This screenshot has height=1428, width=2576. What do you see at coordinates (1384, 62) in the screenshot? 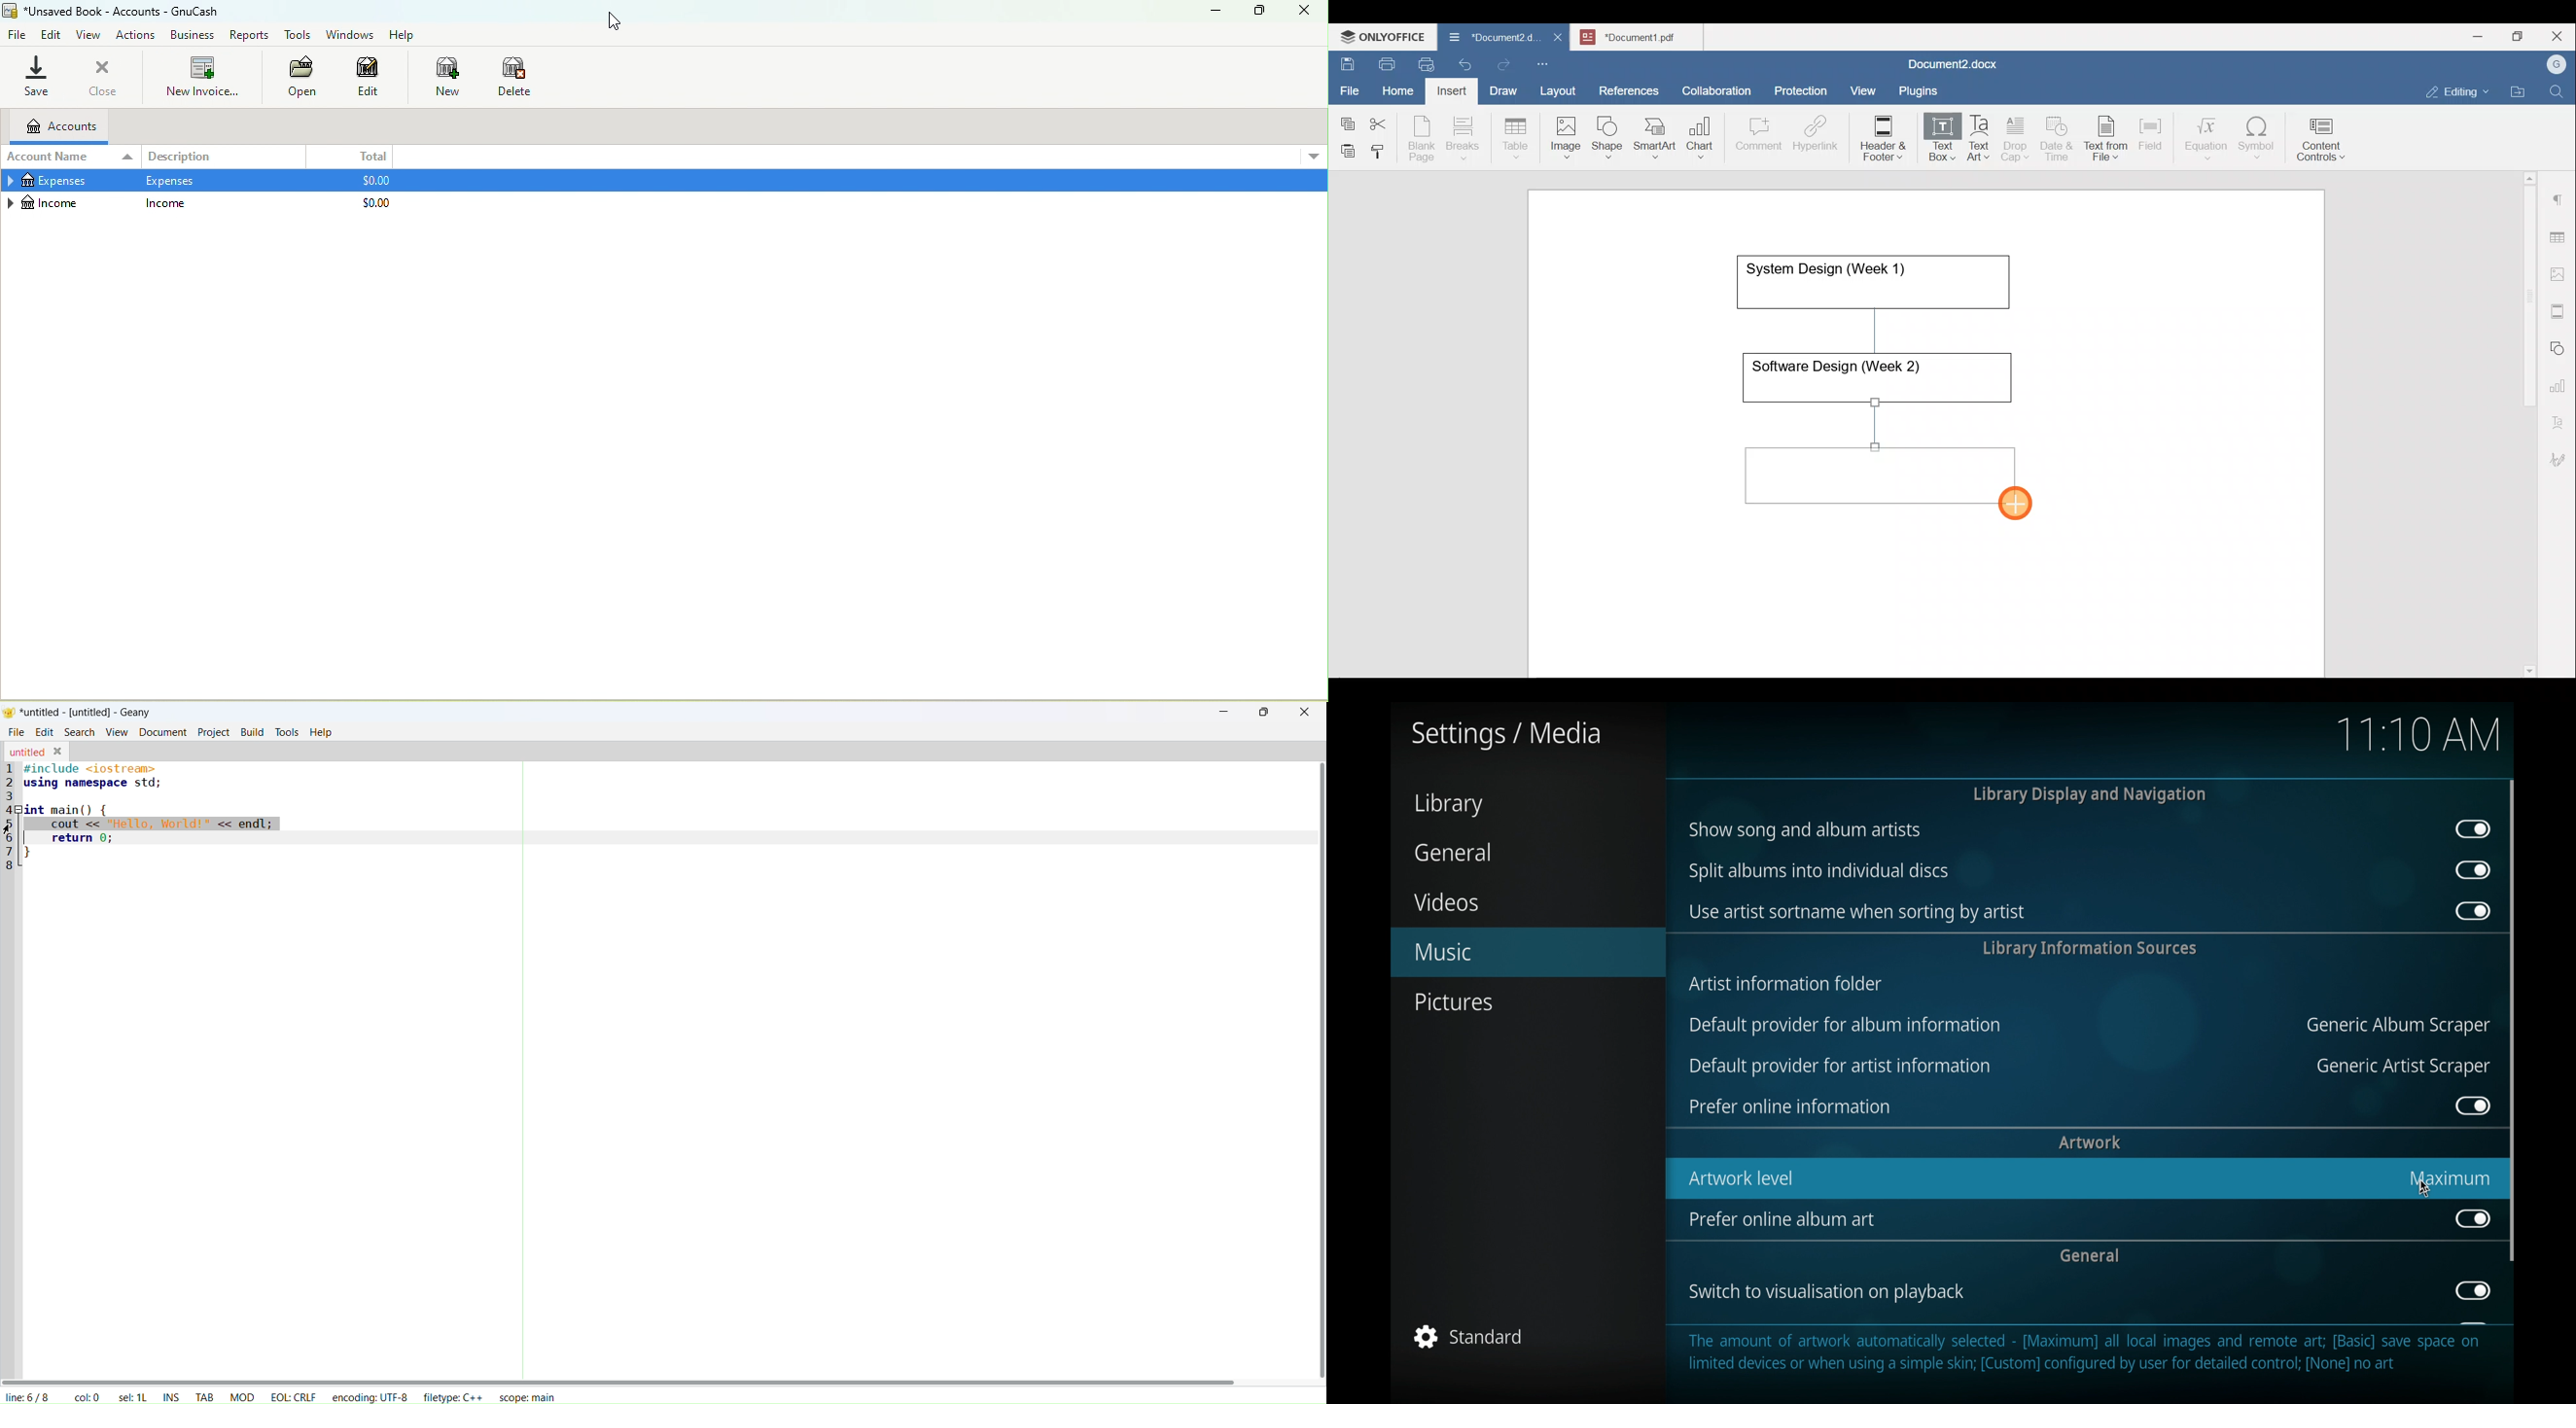
I see `Print file` at bounding box center [1384, 62].